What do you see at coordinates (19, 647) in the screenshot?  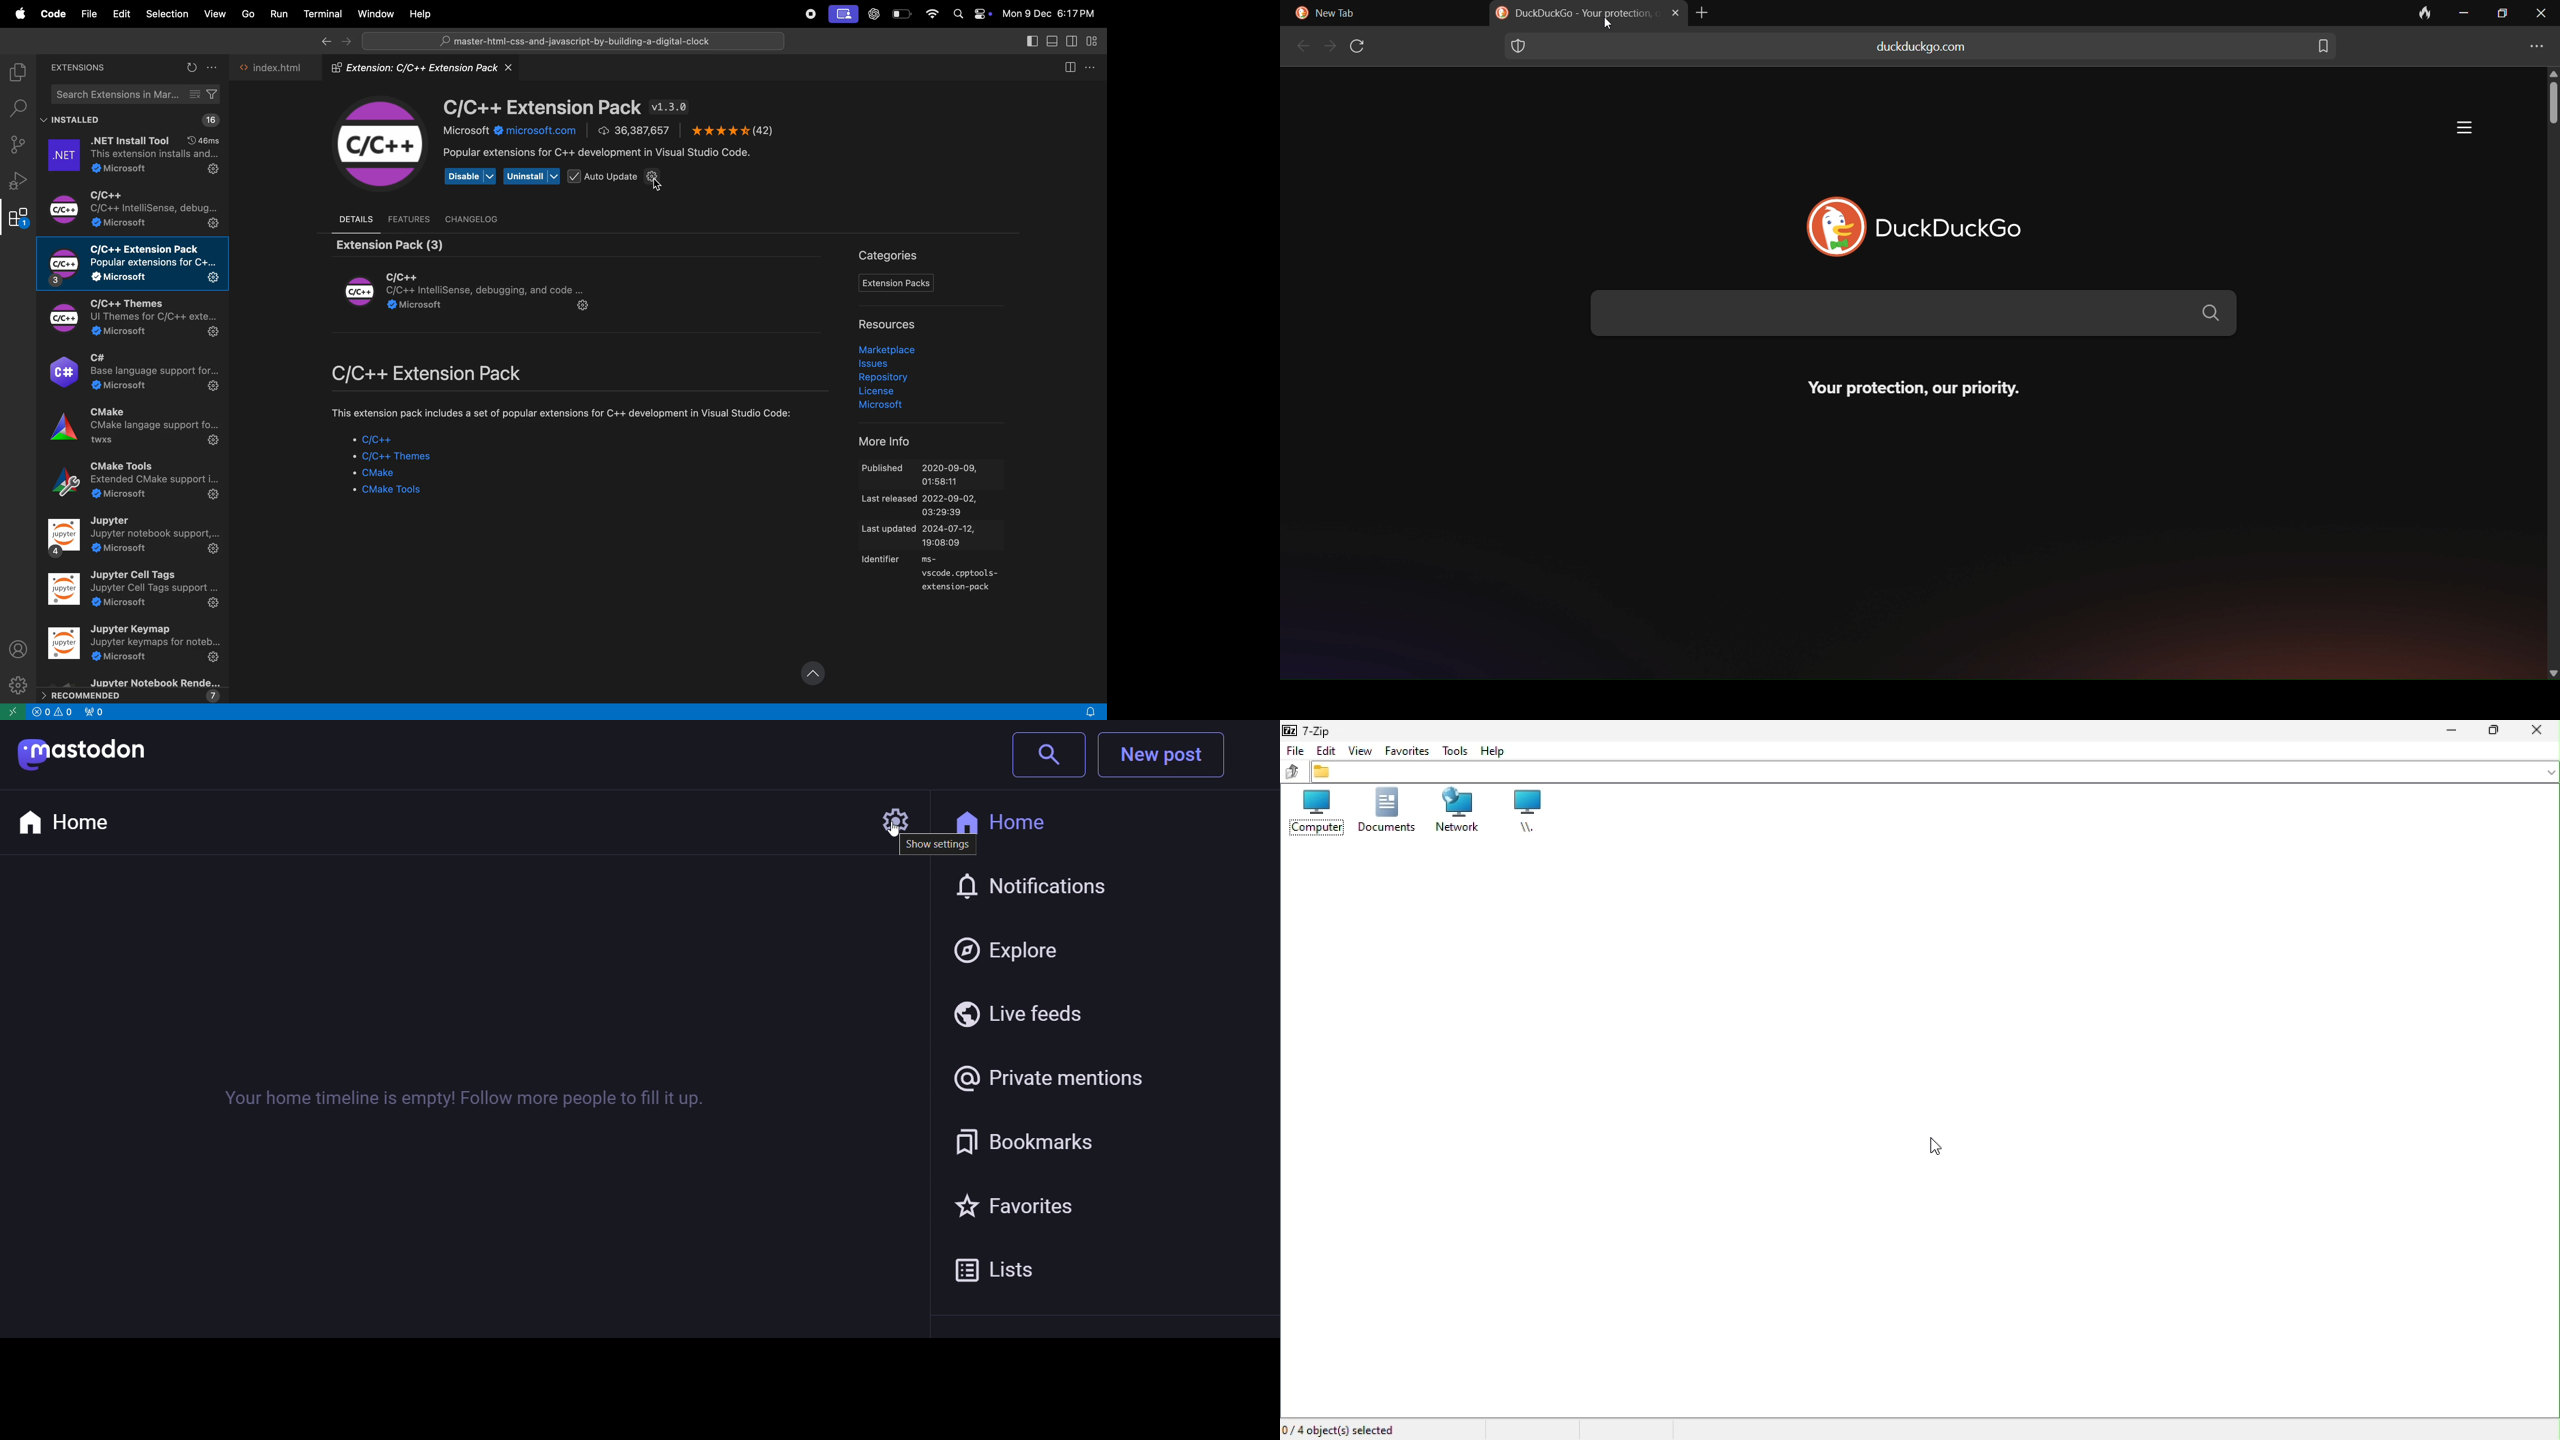 I see `profile` at bounding box center [19, 647].